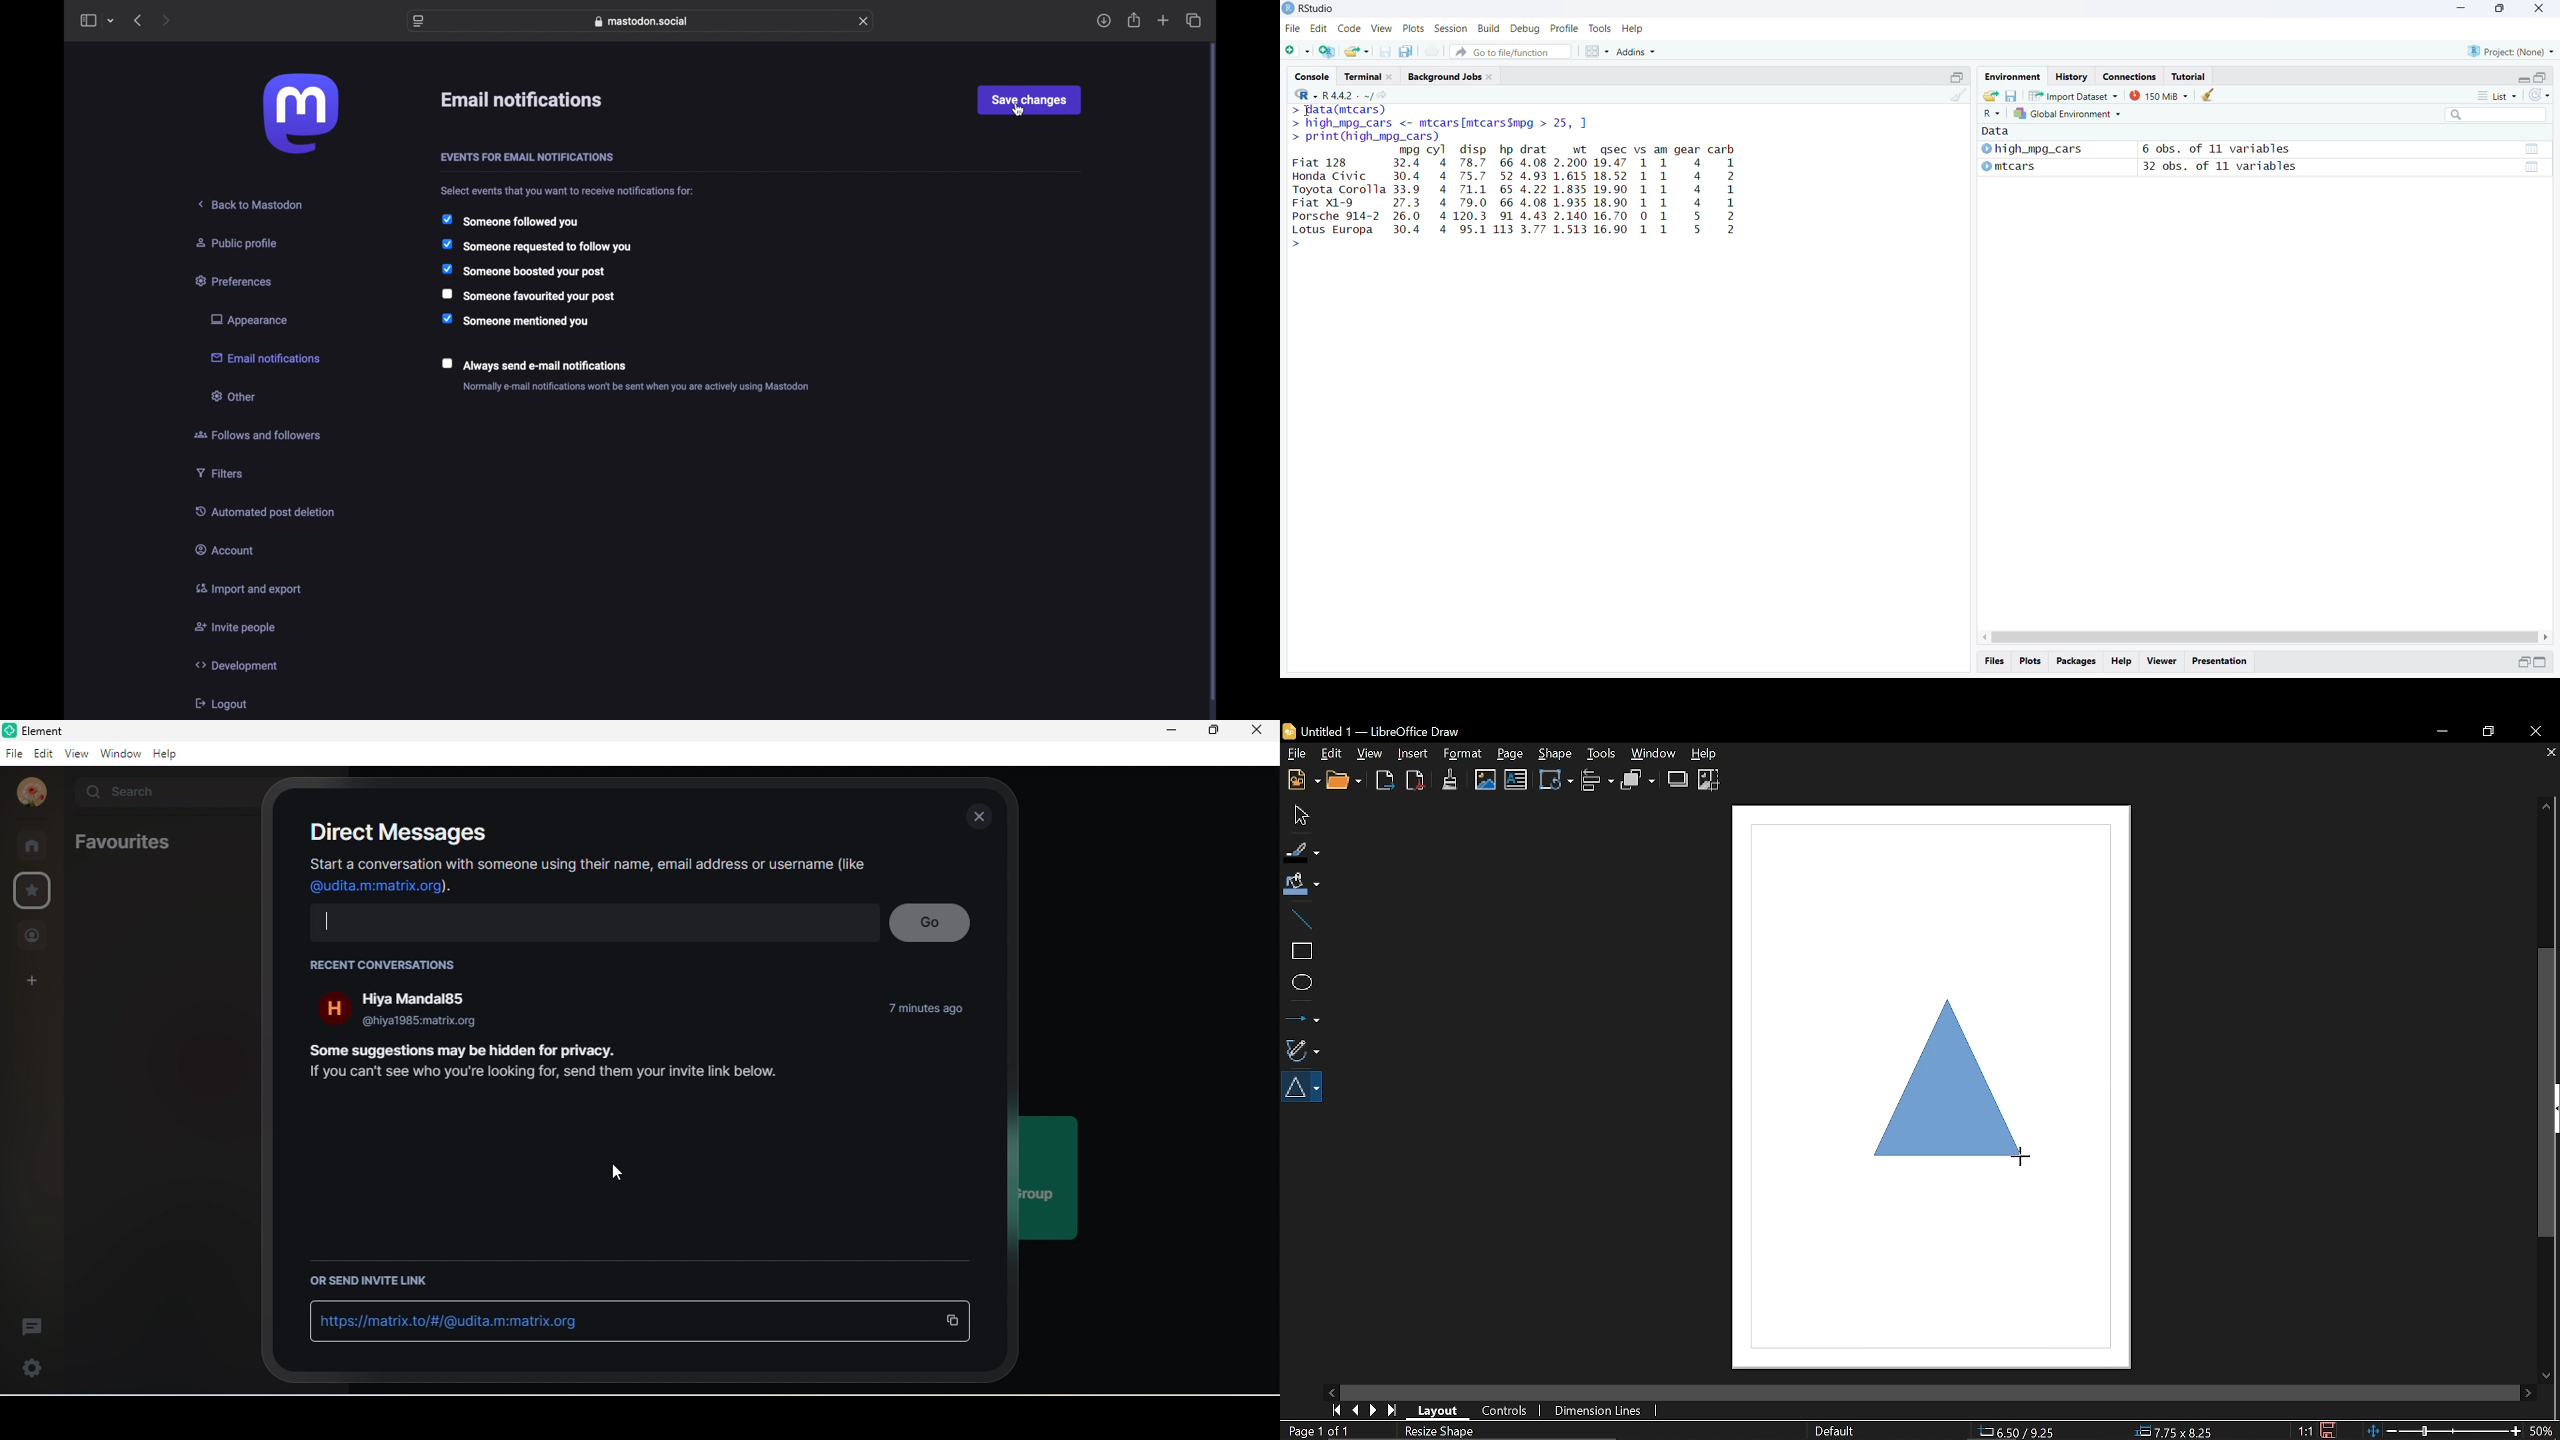 The image size is (2576, 1456). Describe the element at coordinates (1632, 28) in the screenshot. I see `Help` at that location.